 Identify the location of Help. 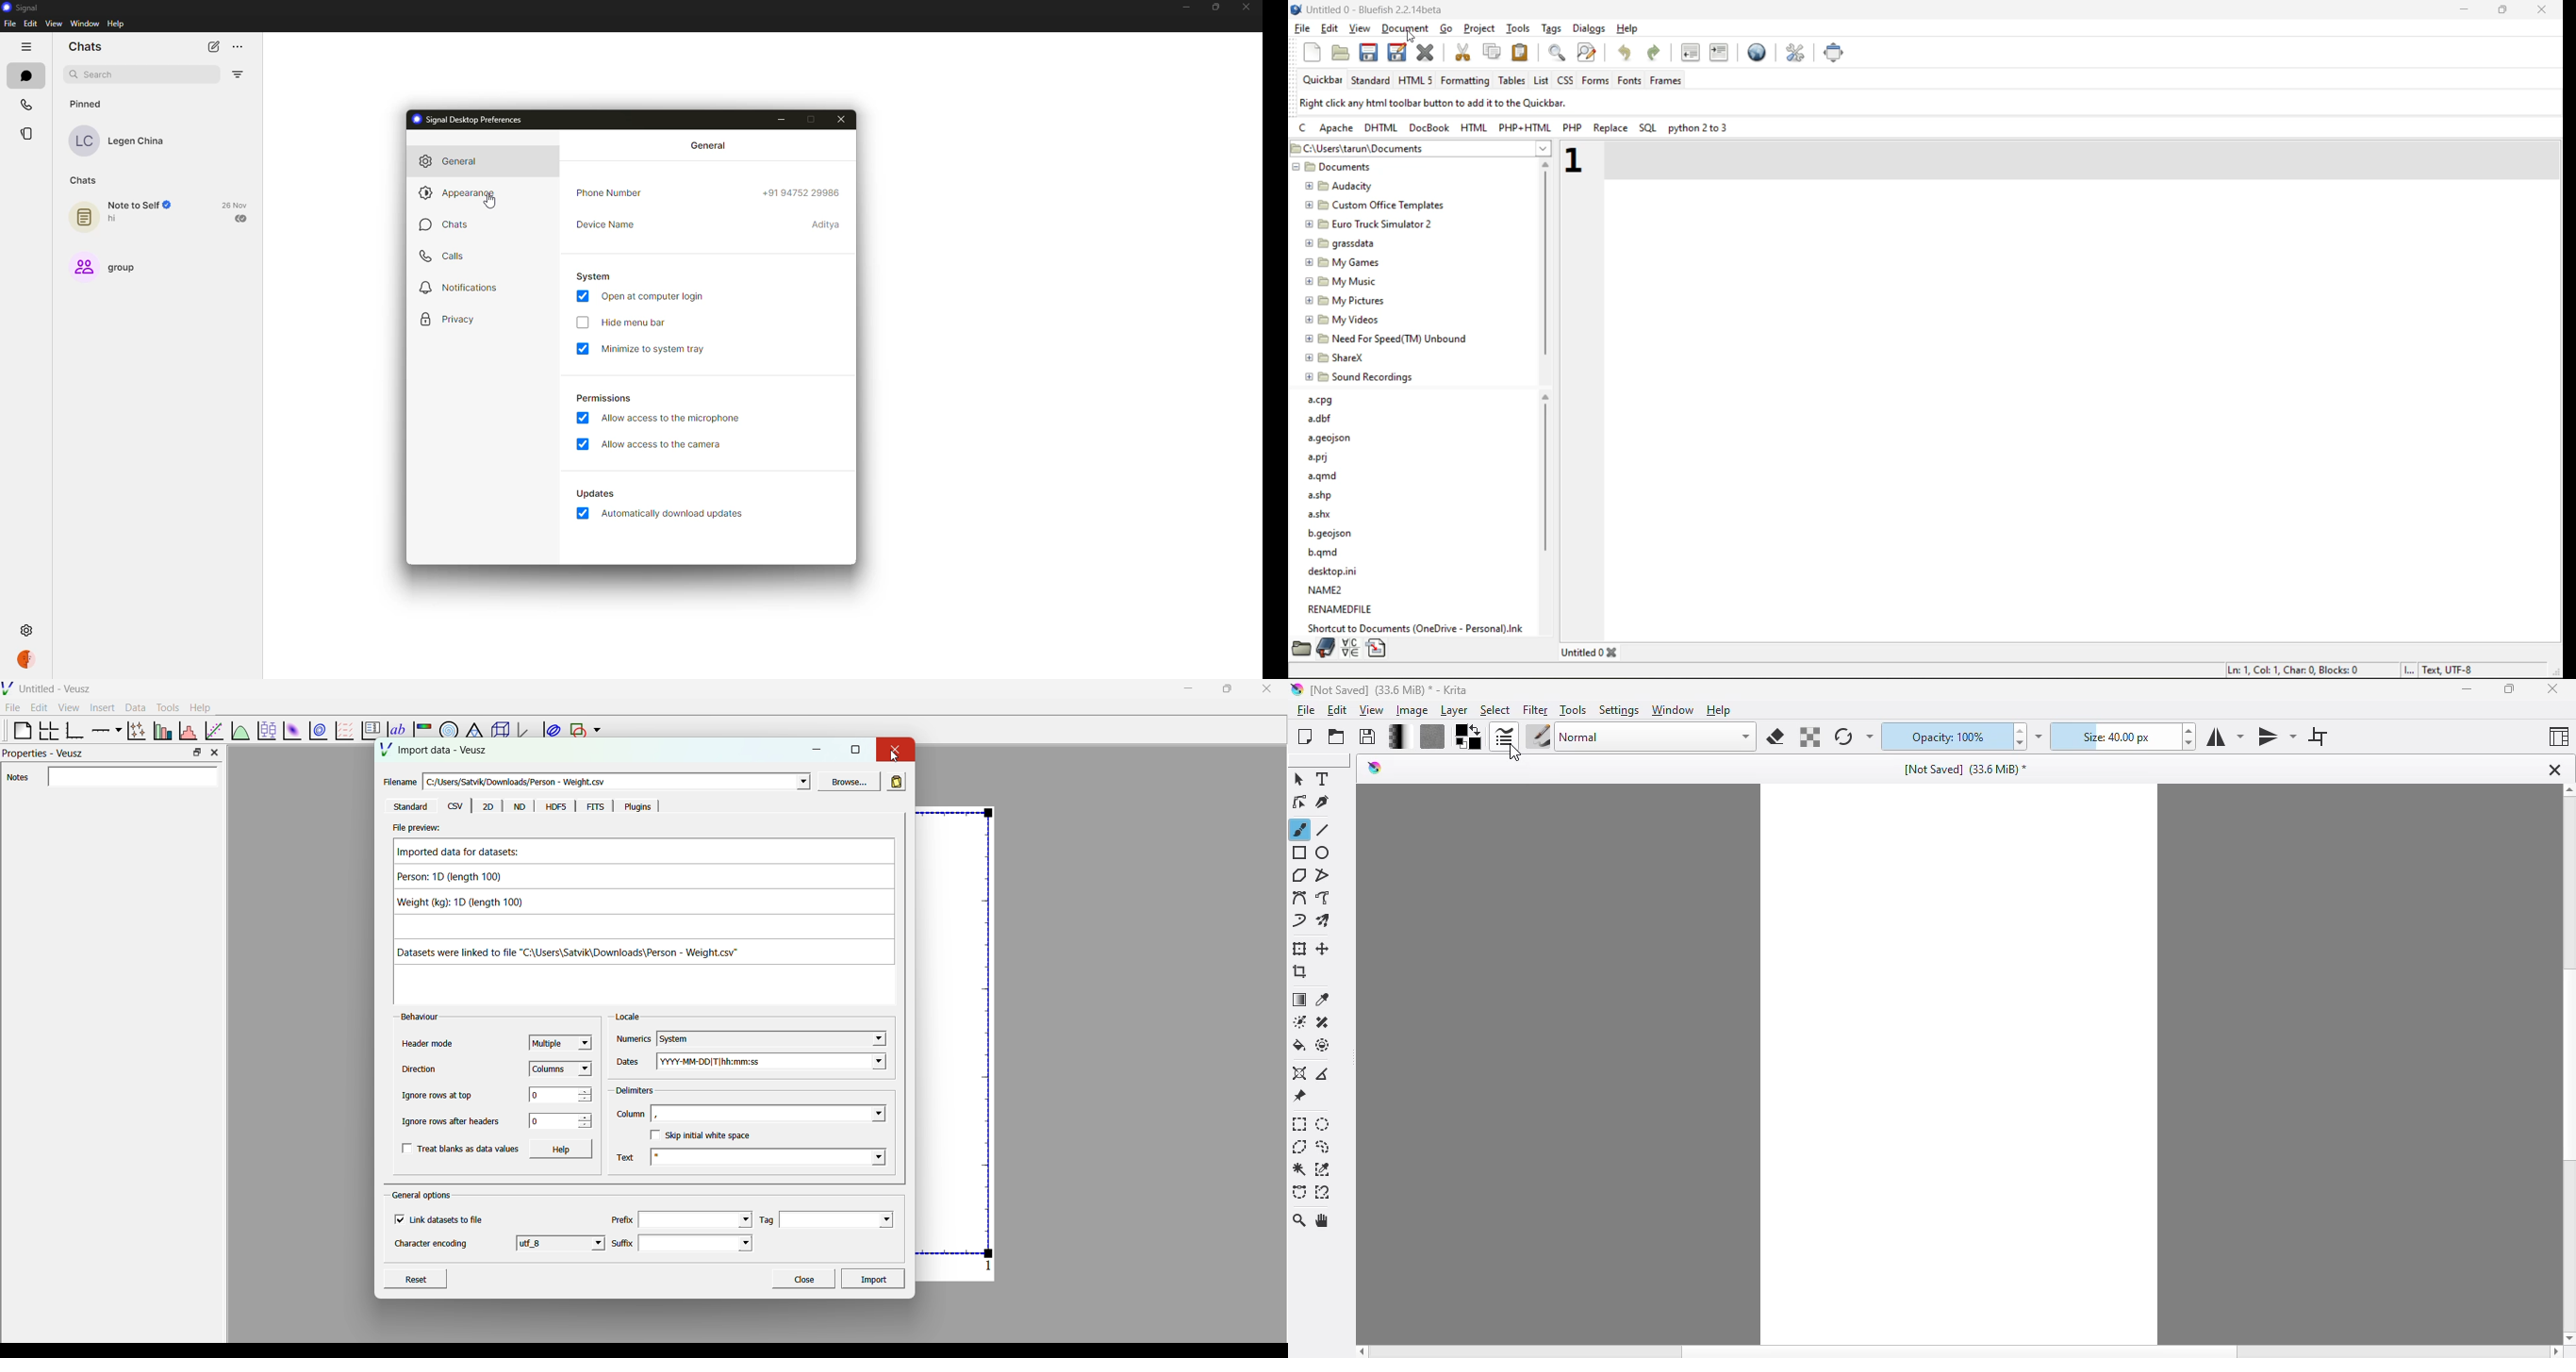
(563, 1149).